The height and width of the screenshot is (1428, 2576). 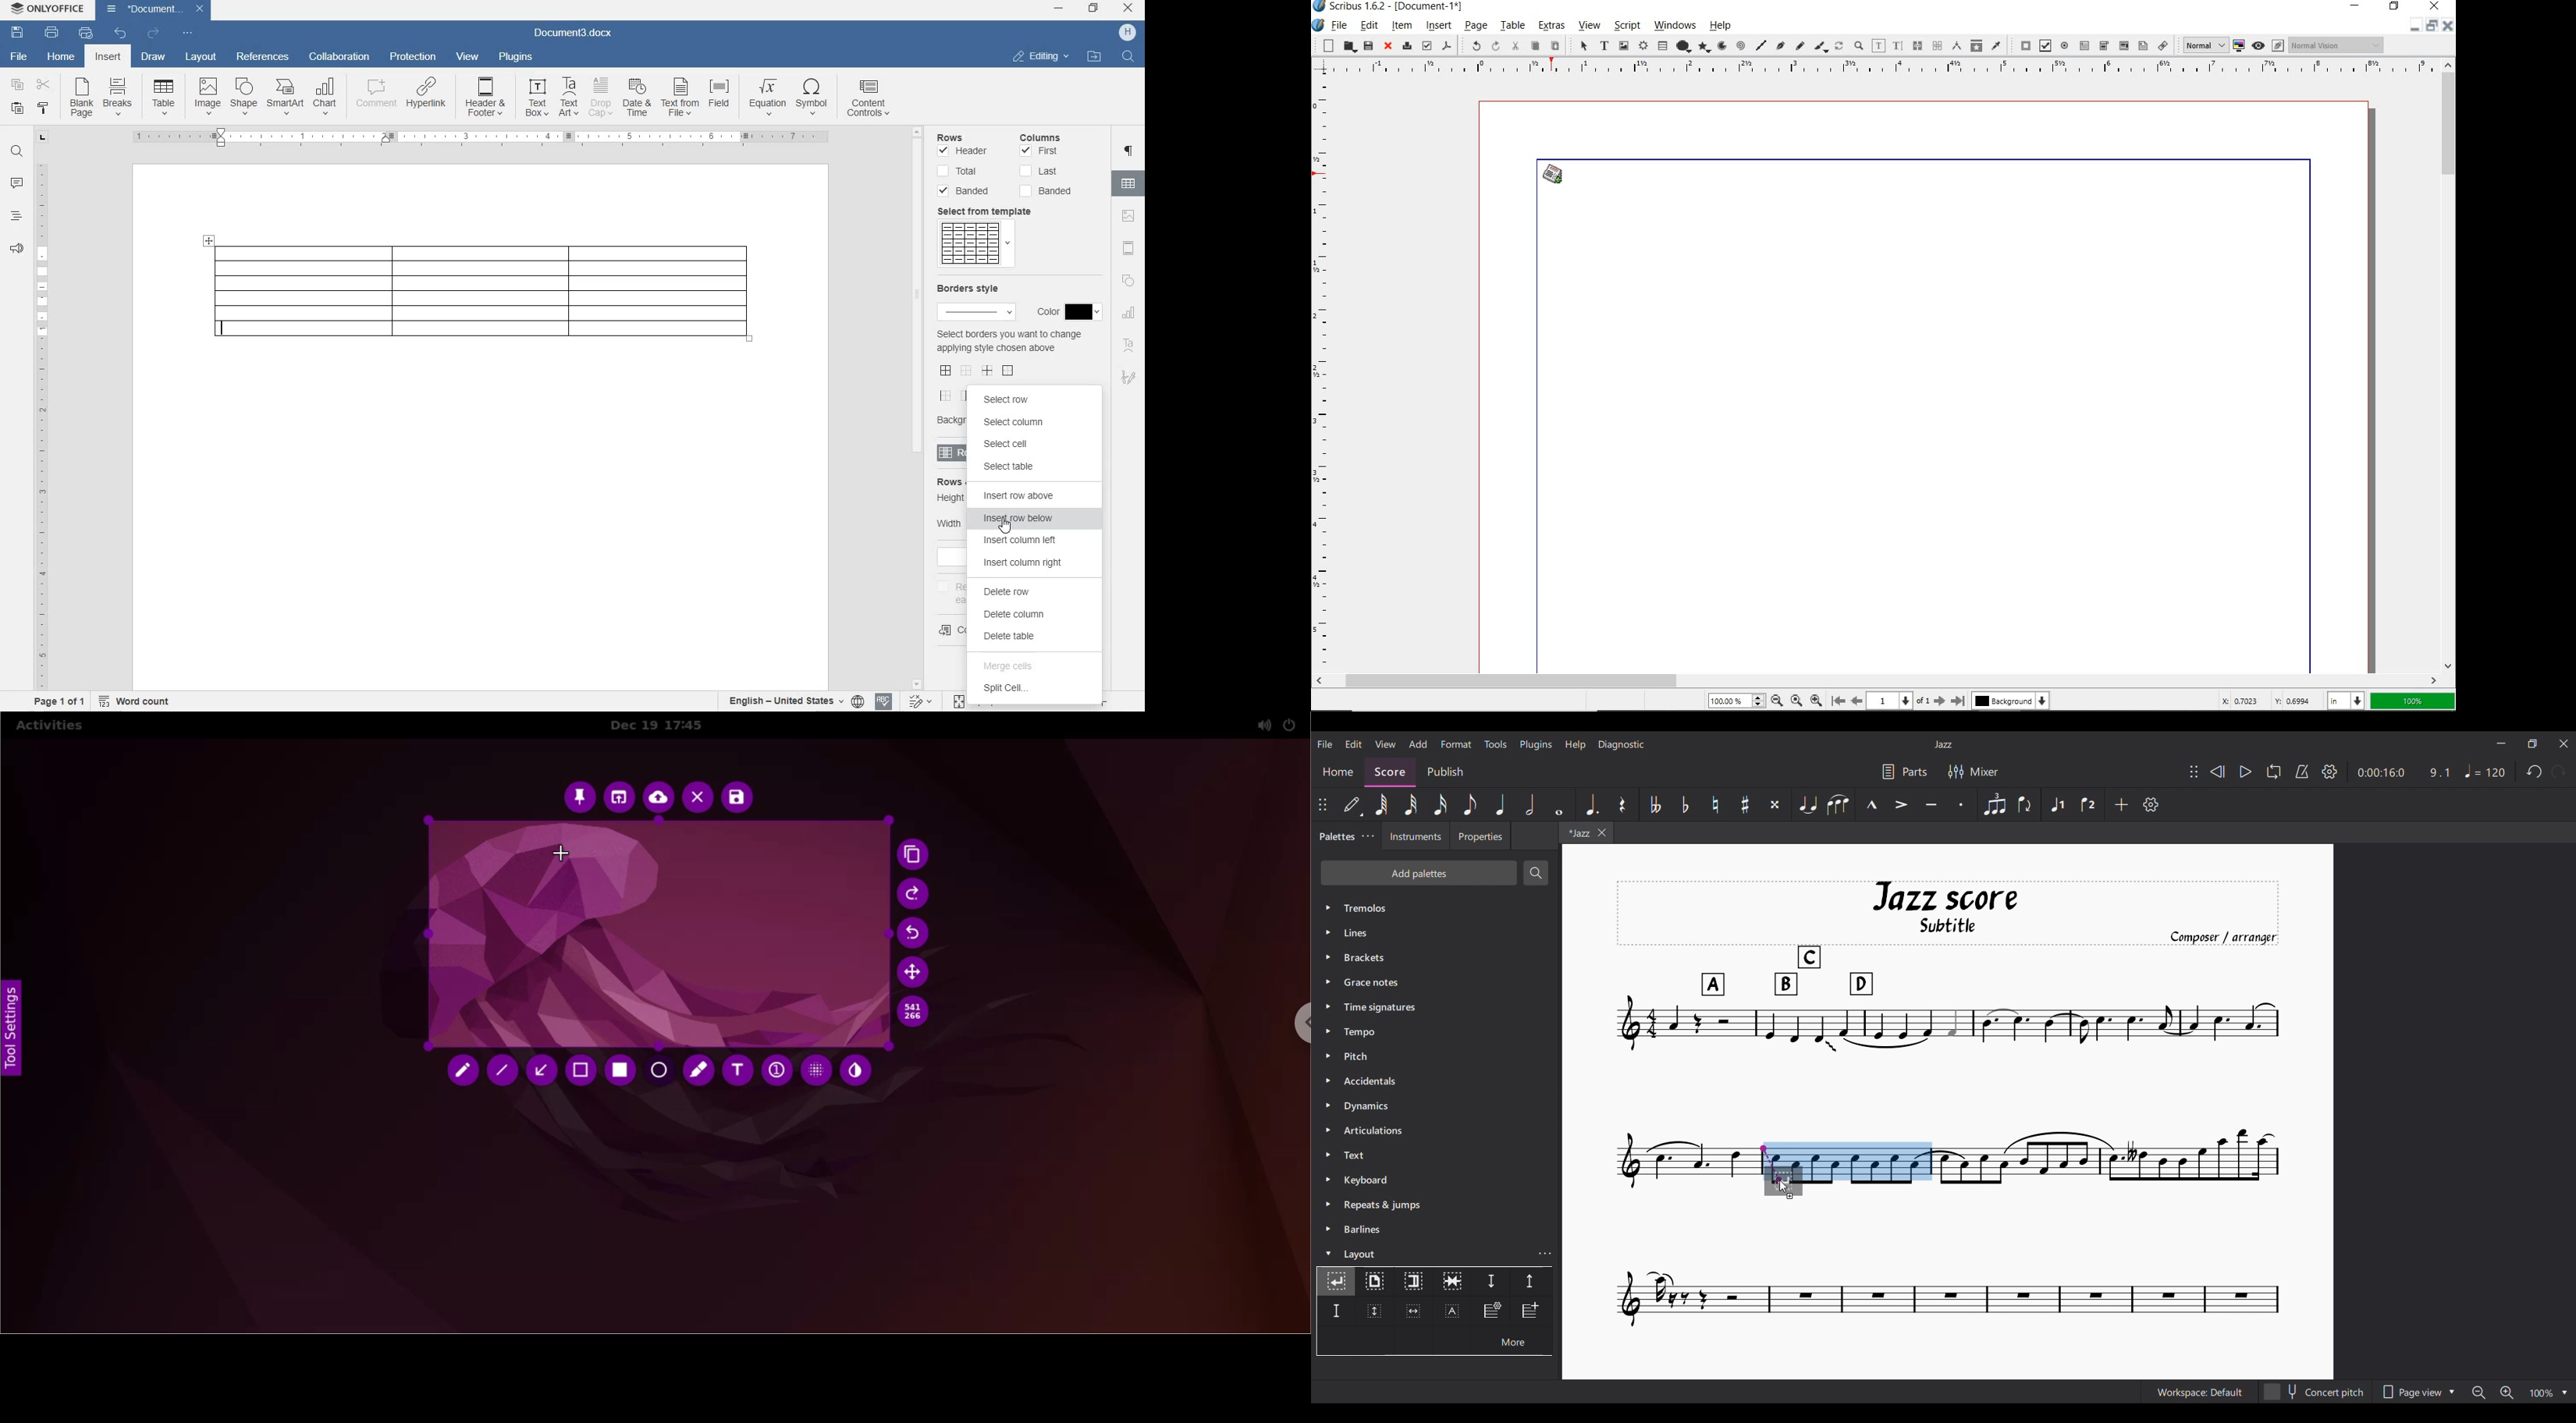 What do you see at coordinates (1860, 44) in the screenshot?
I see `zoom in or zoom out` at bounding box center [1860, 44].